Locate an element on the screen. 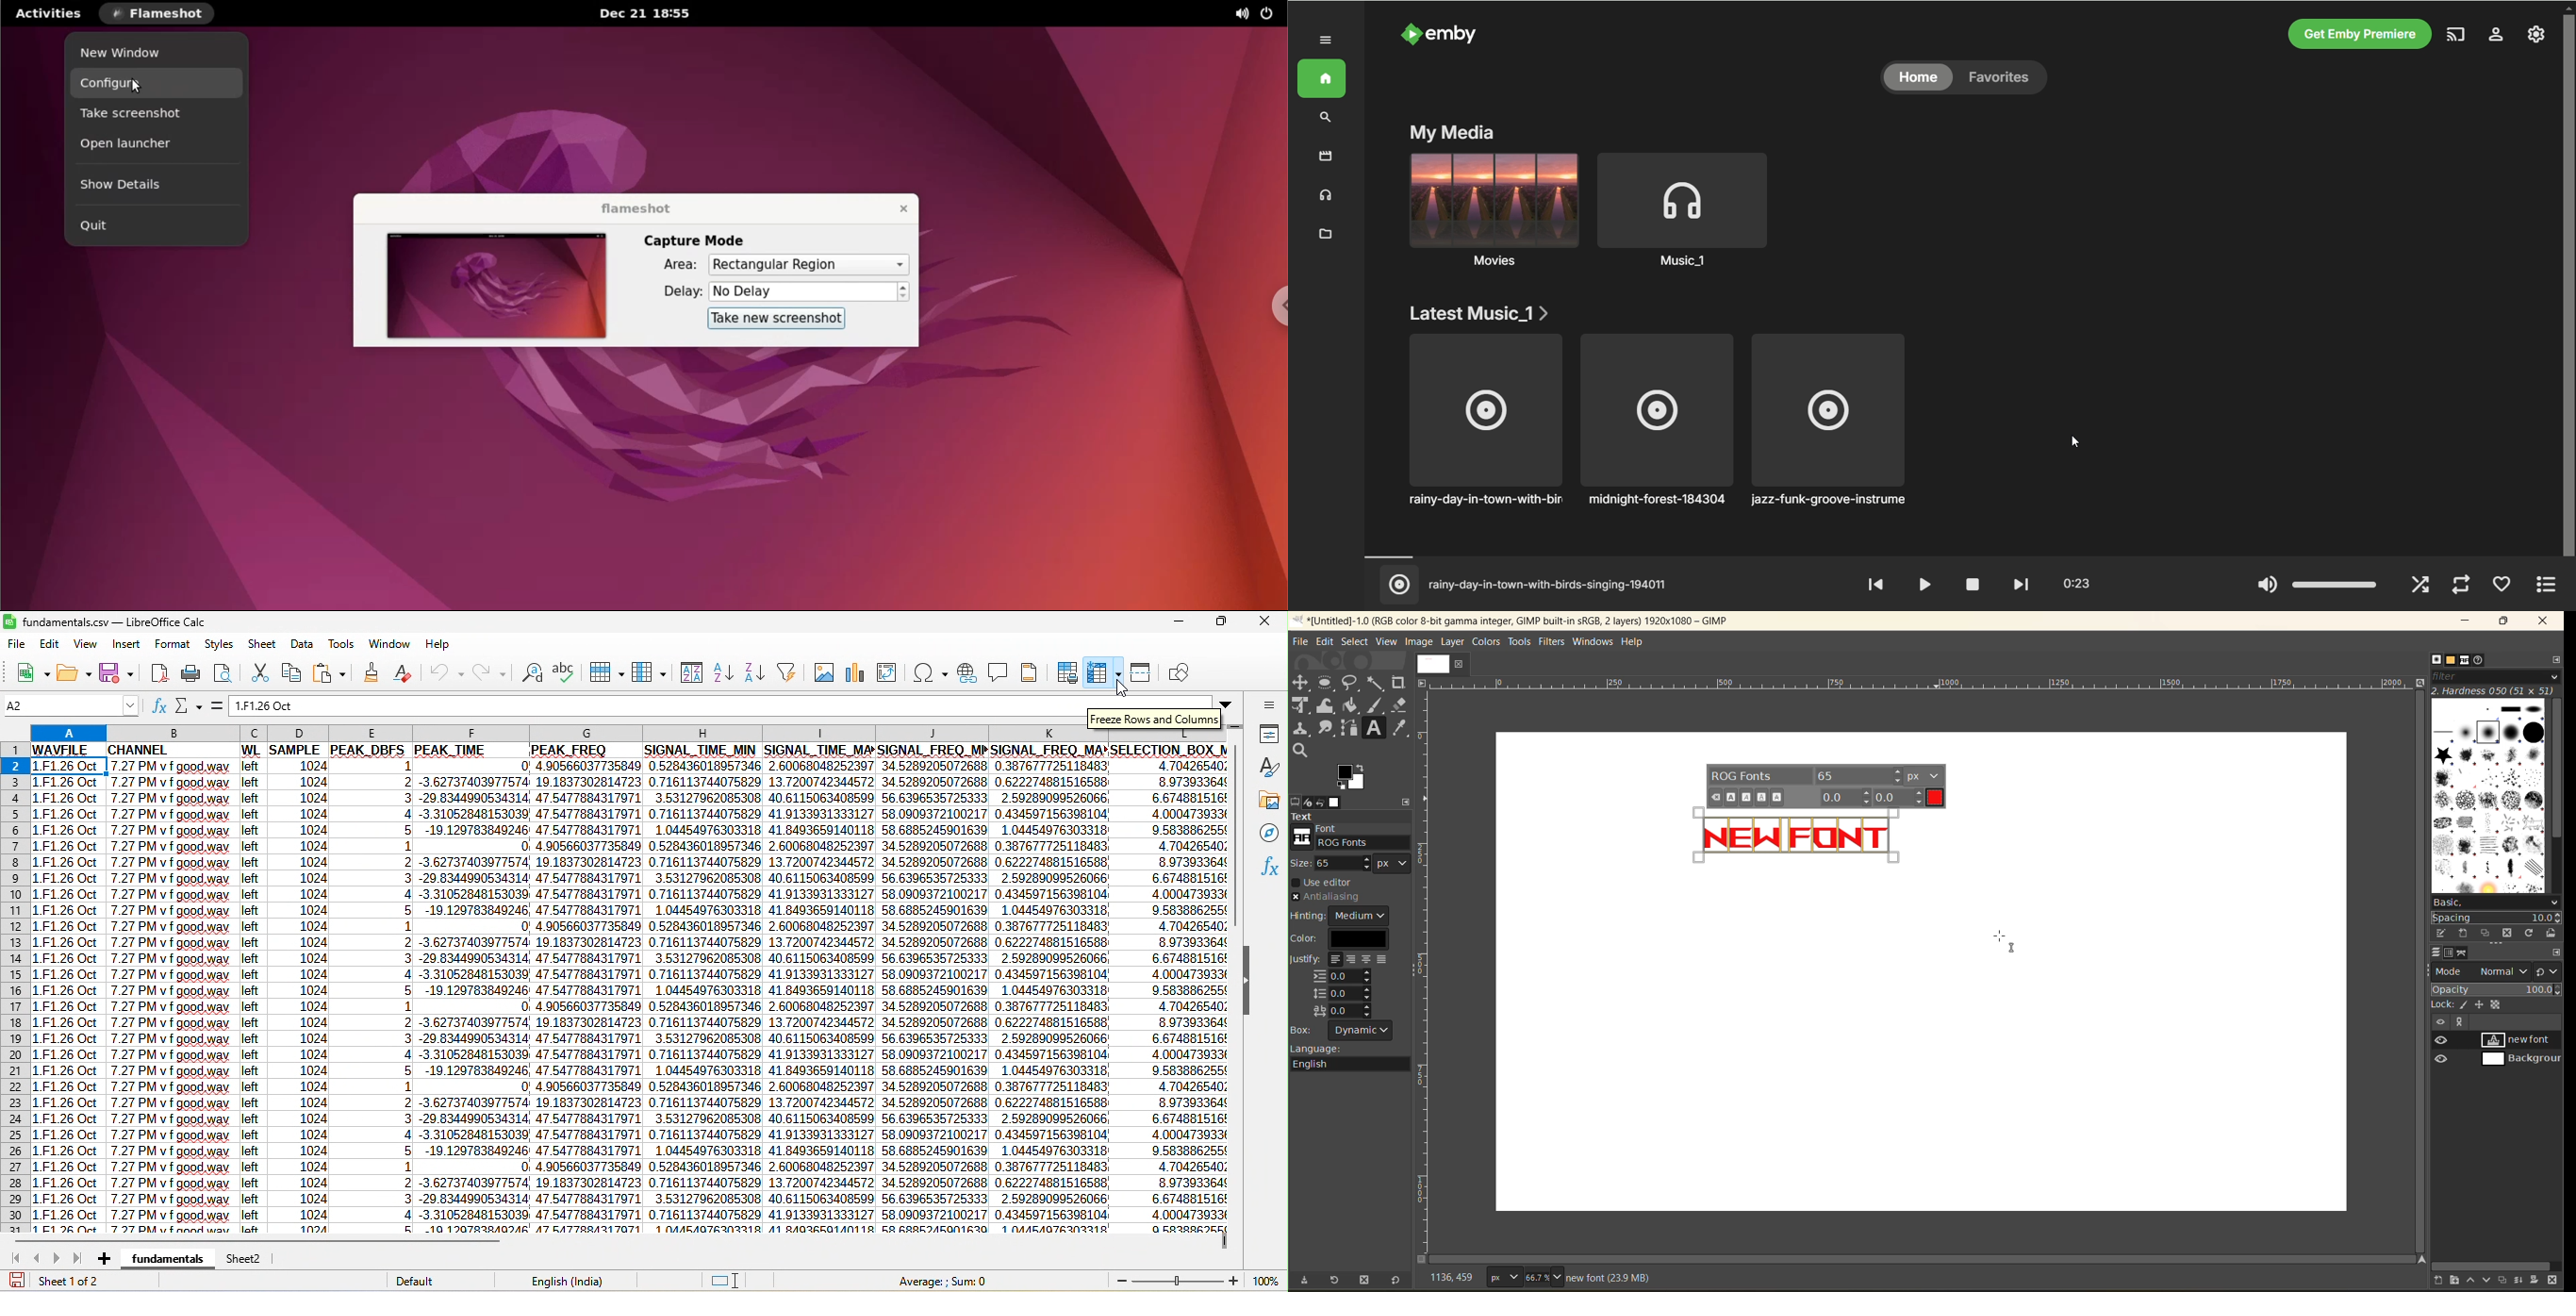 The height and width of the screenshot is (1316, 2576). cursor is located at coordinates (1123, 685).